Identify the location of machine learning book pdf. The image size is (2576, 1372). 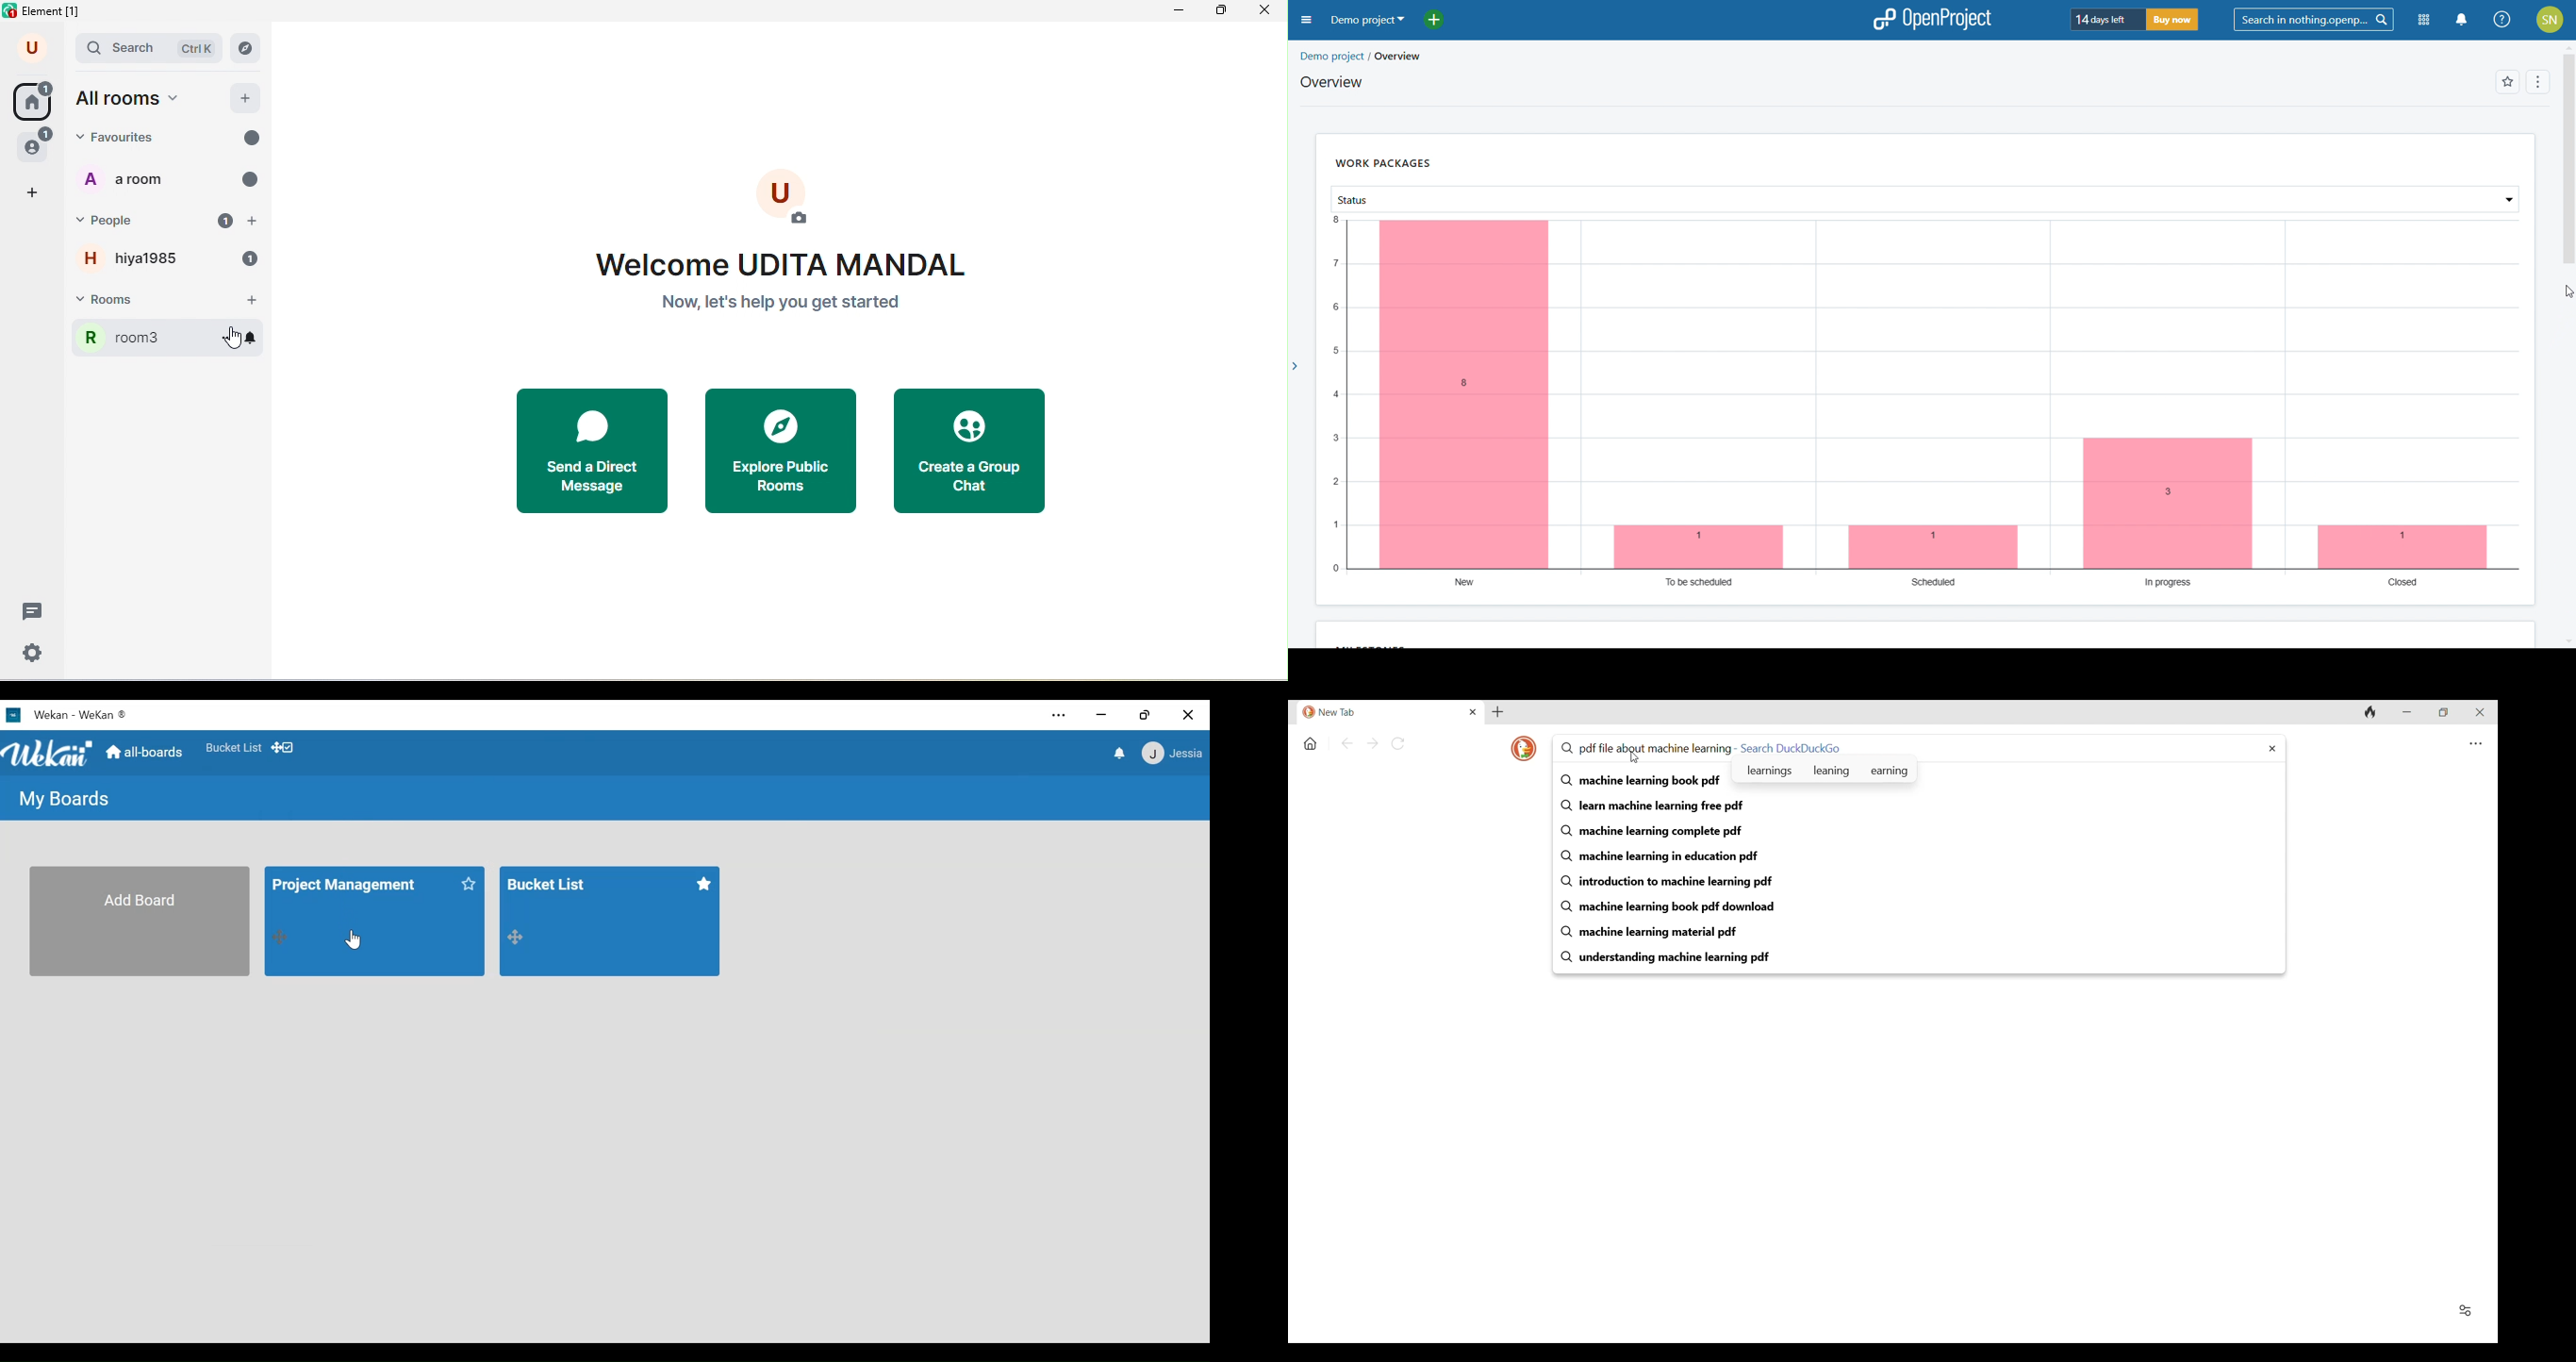
(1641, 781).